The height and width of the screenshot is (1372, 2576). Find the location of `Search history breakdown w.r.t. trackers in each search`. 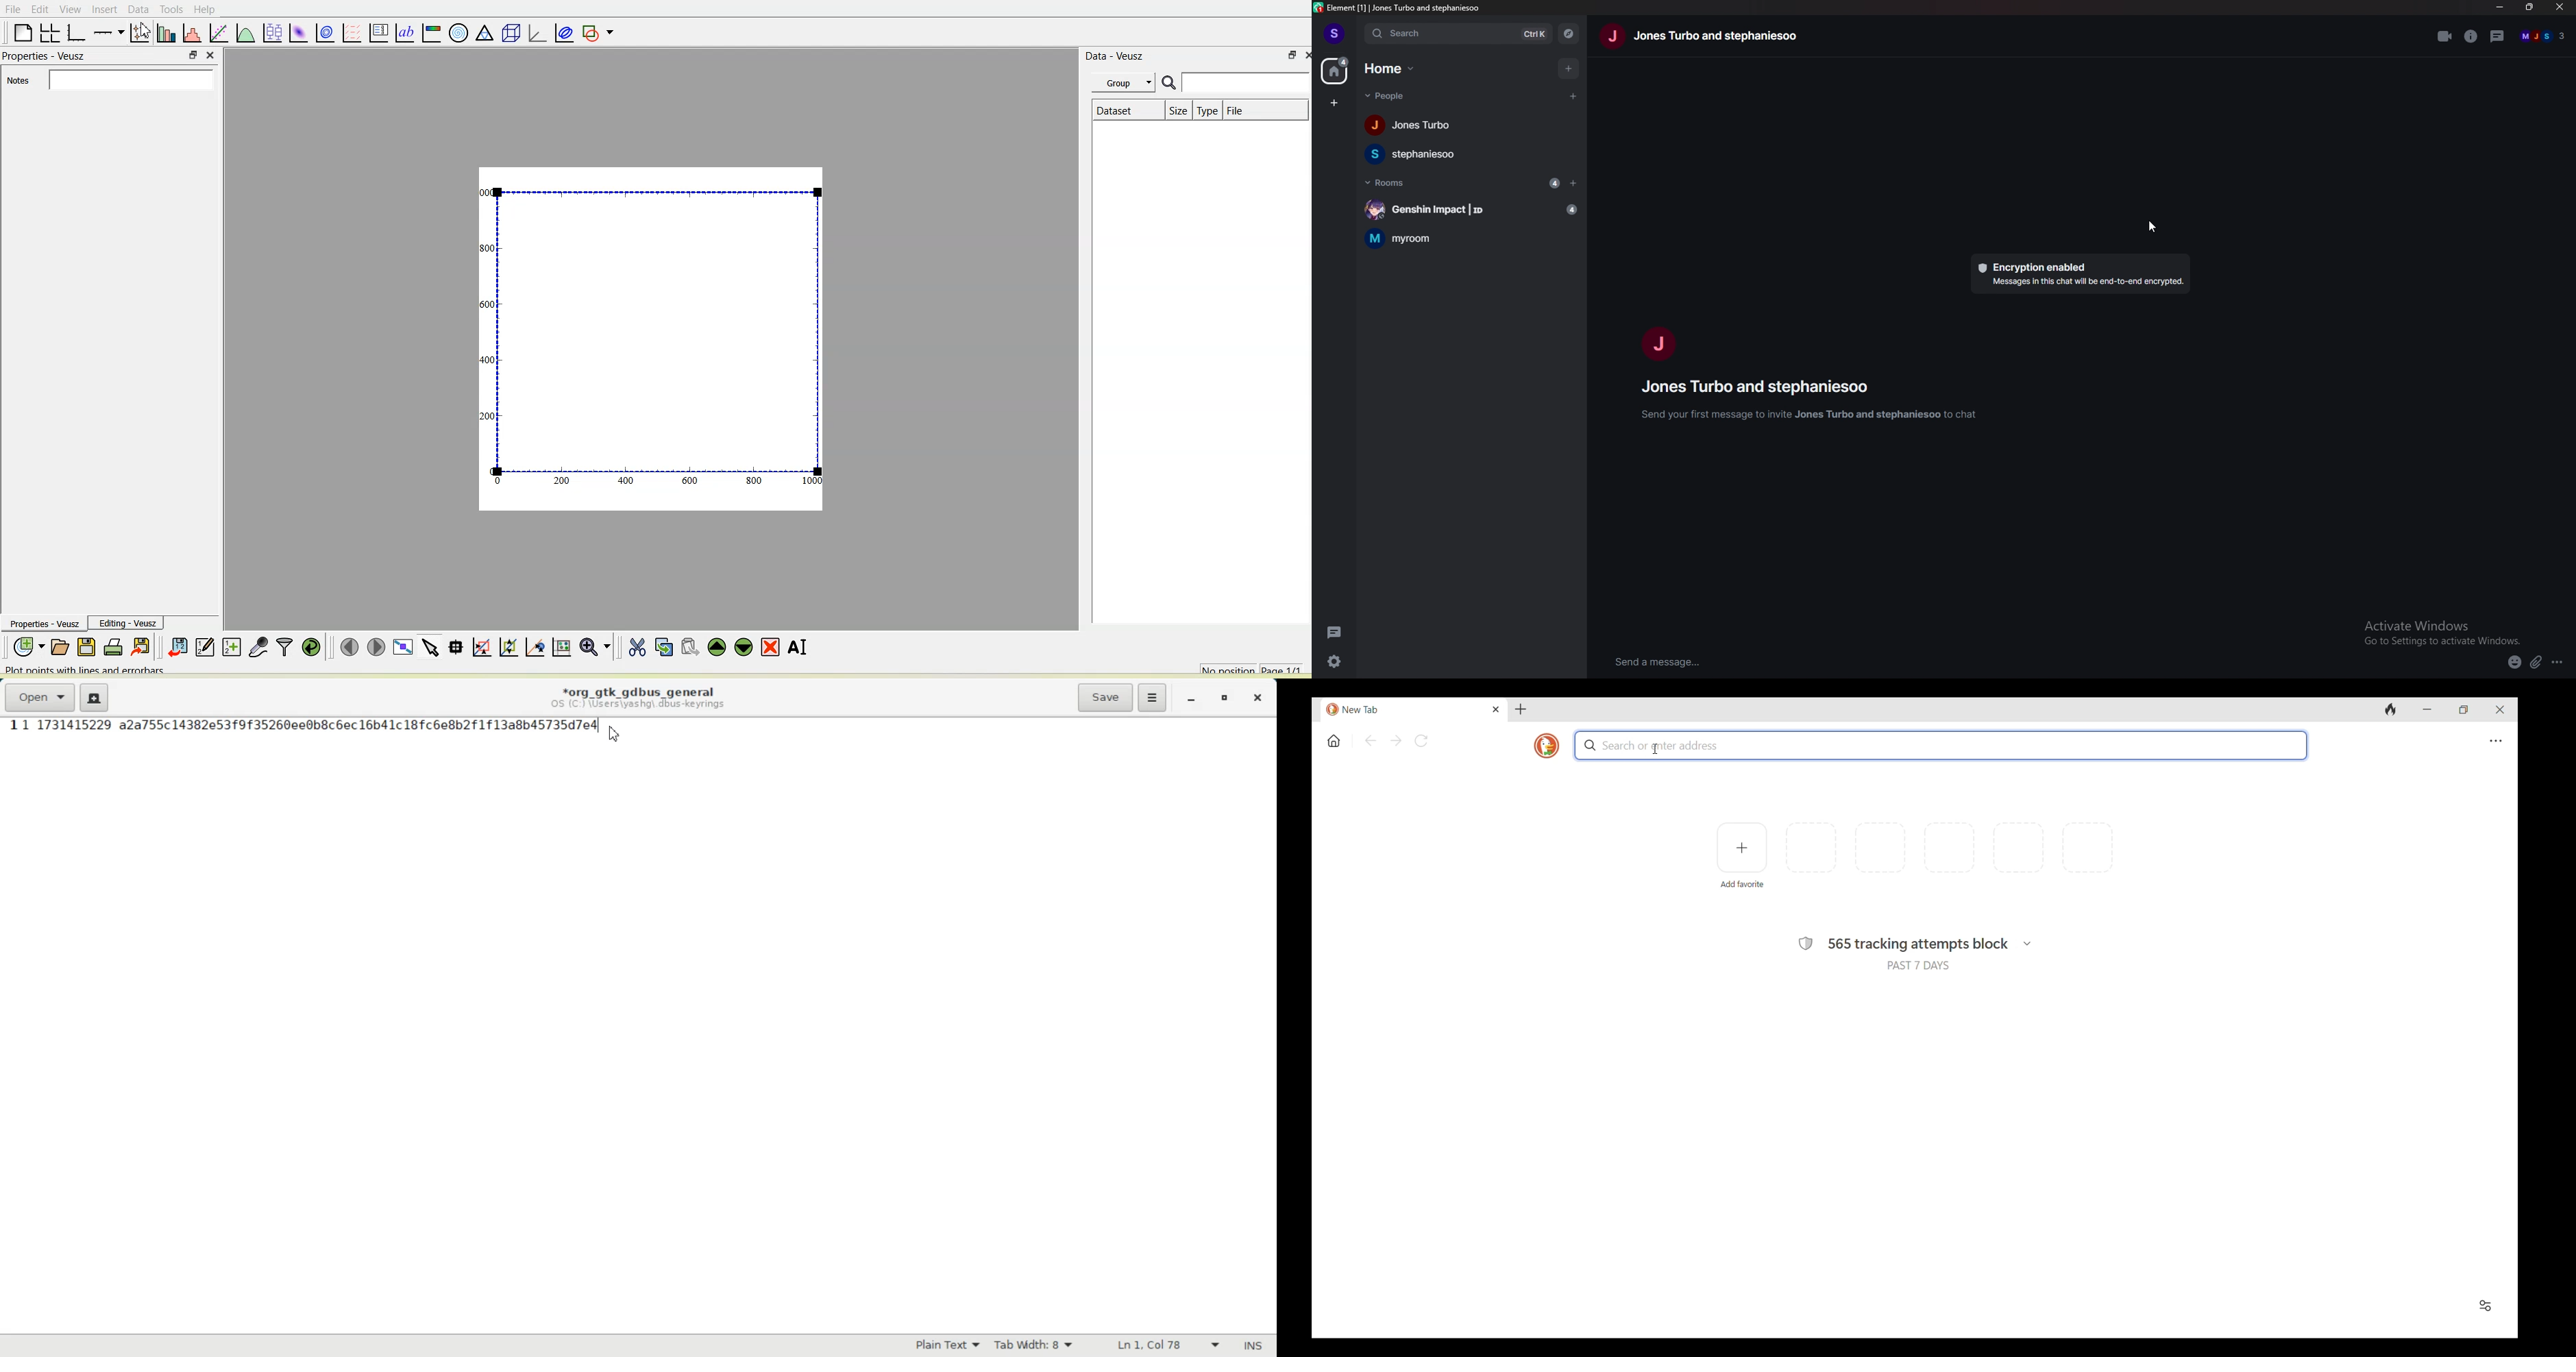

Search history breakdown w.r.t. trackers in each search is located at coordinates (2027, 944).